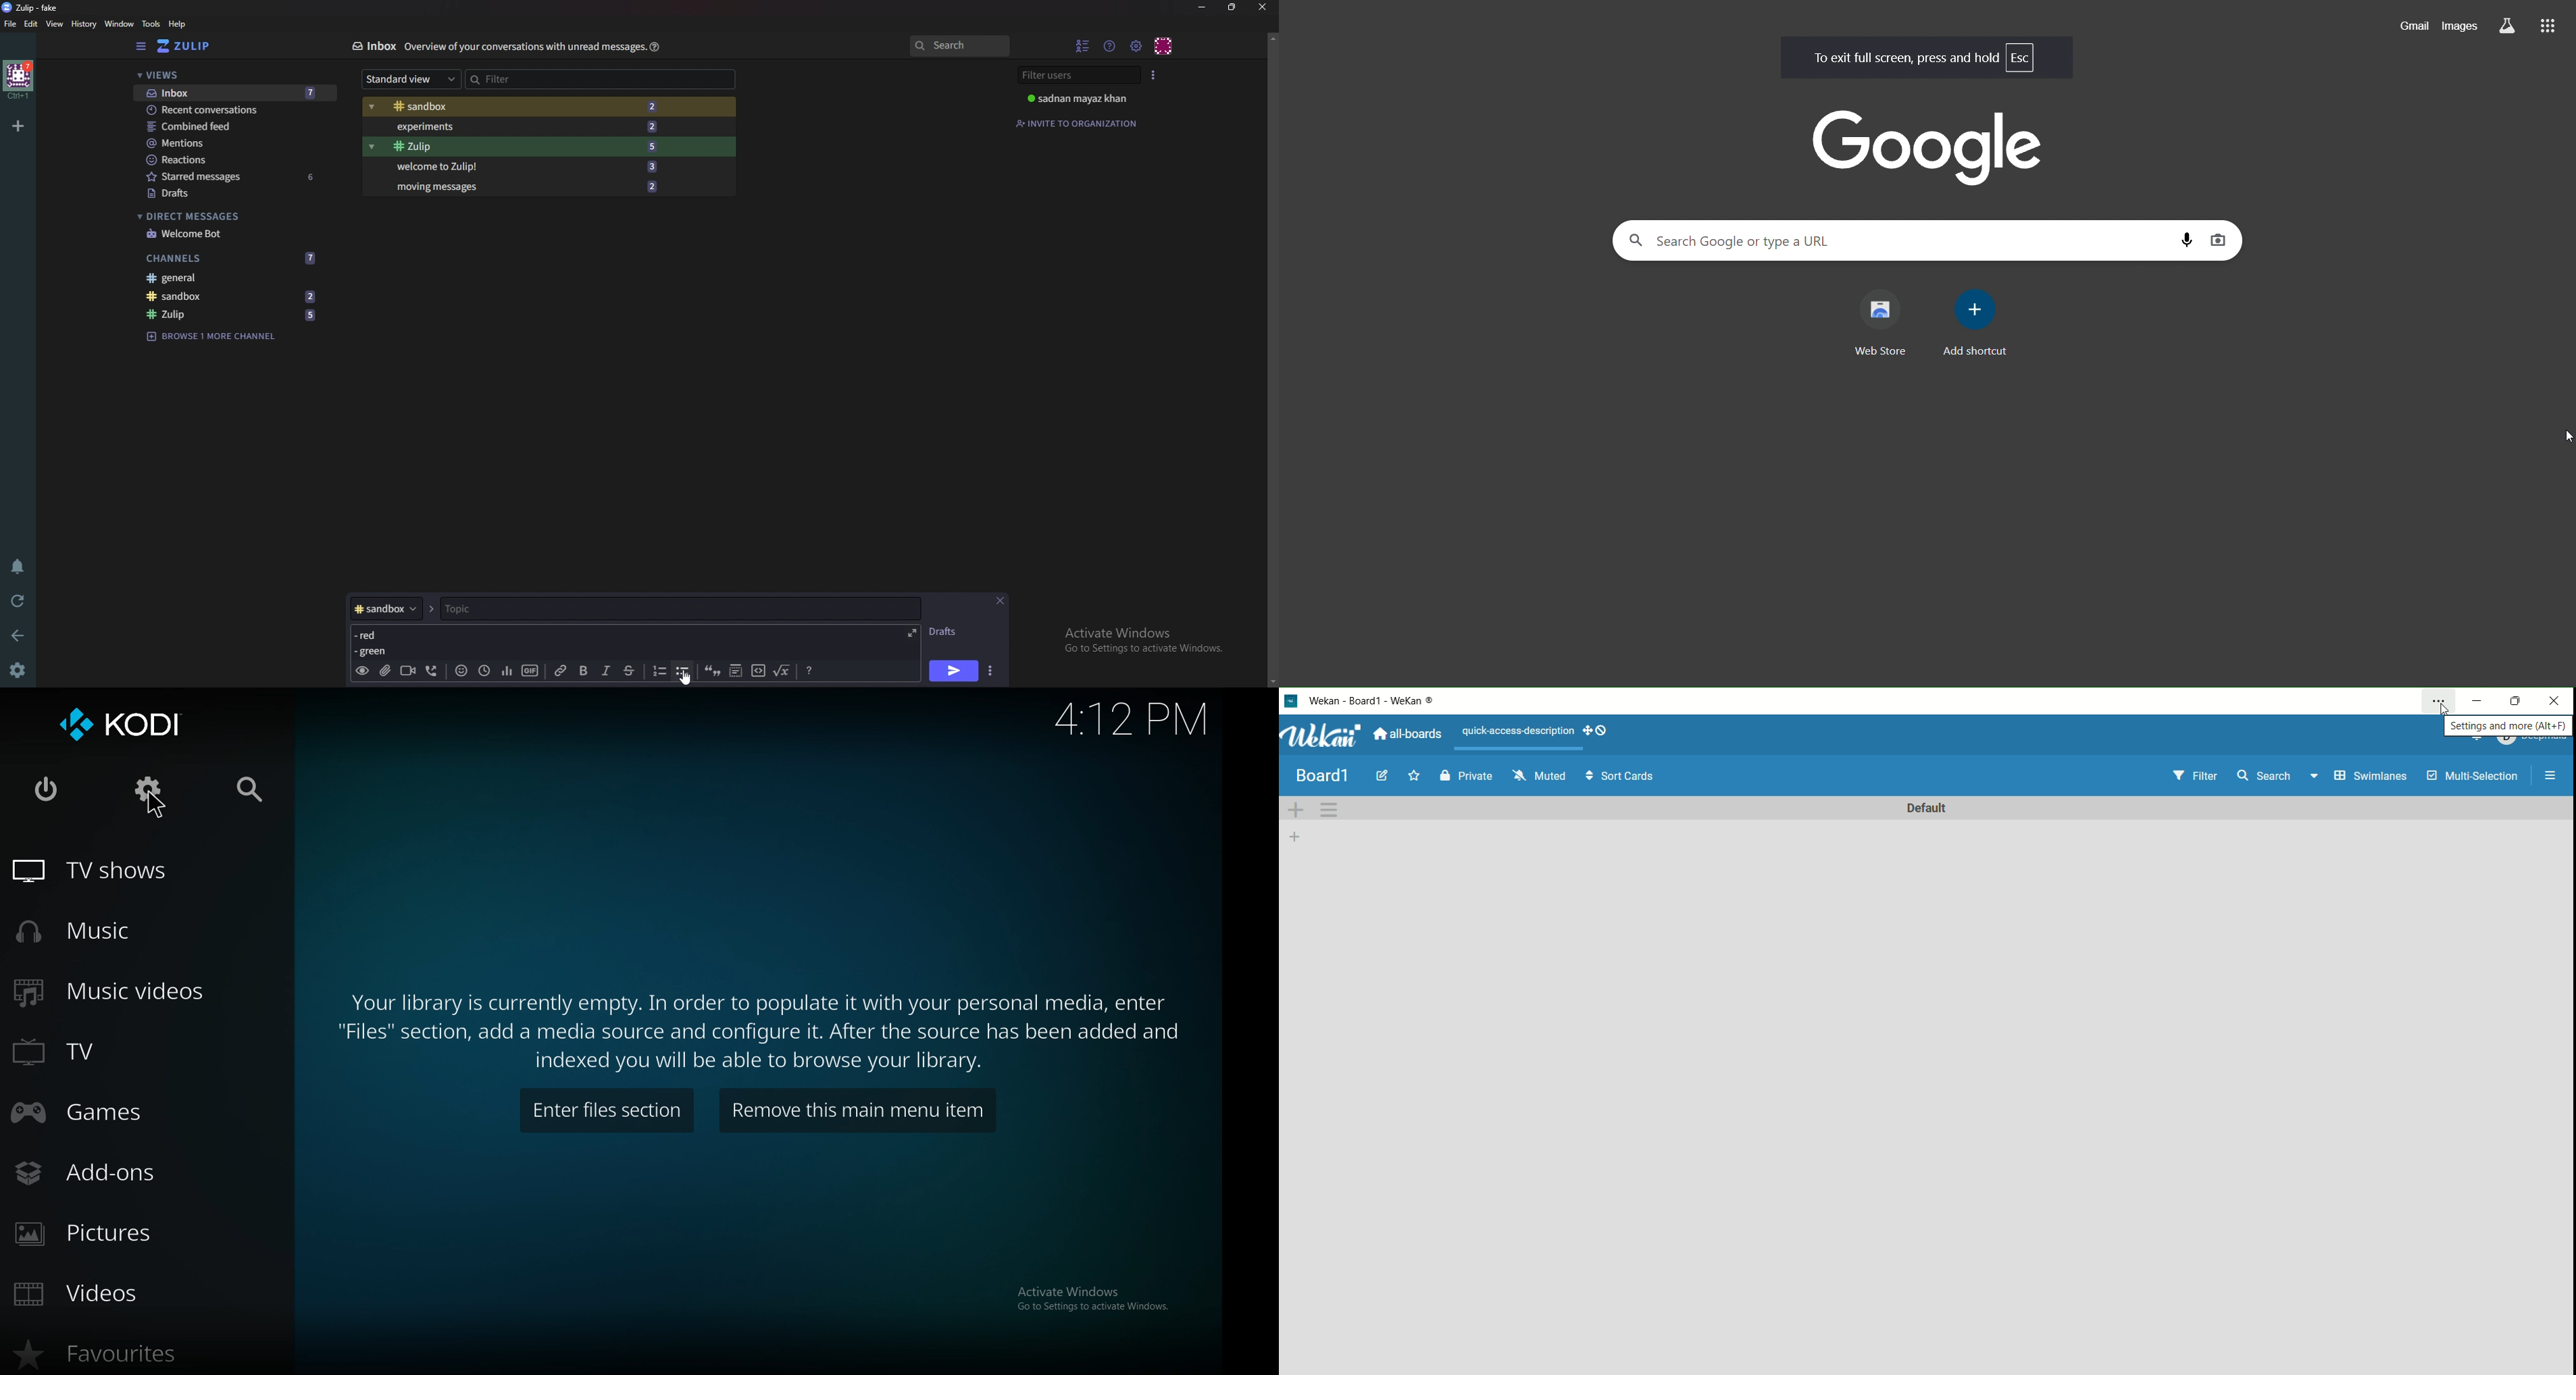 Image resolution: width=2576 pixels, height=1400 pixels. I want to click on image, so click(1930, 147).